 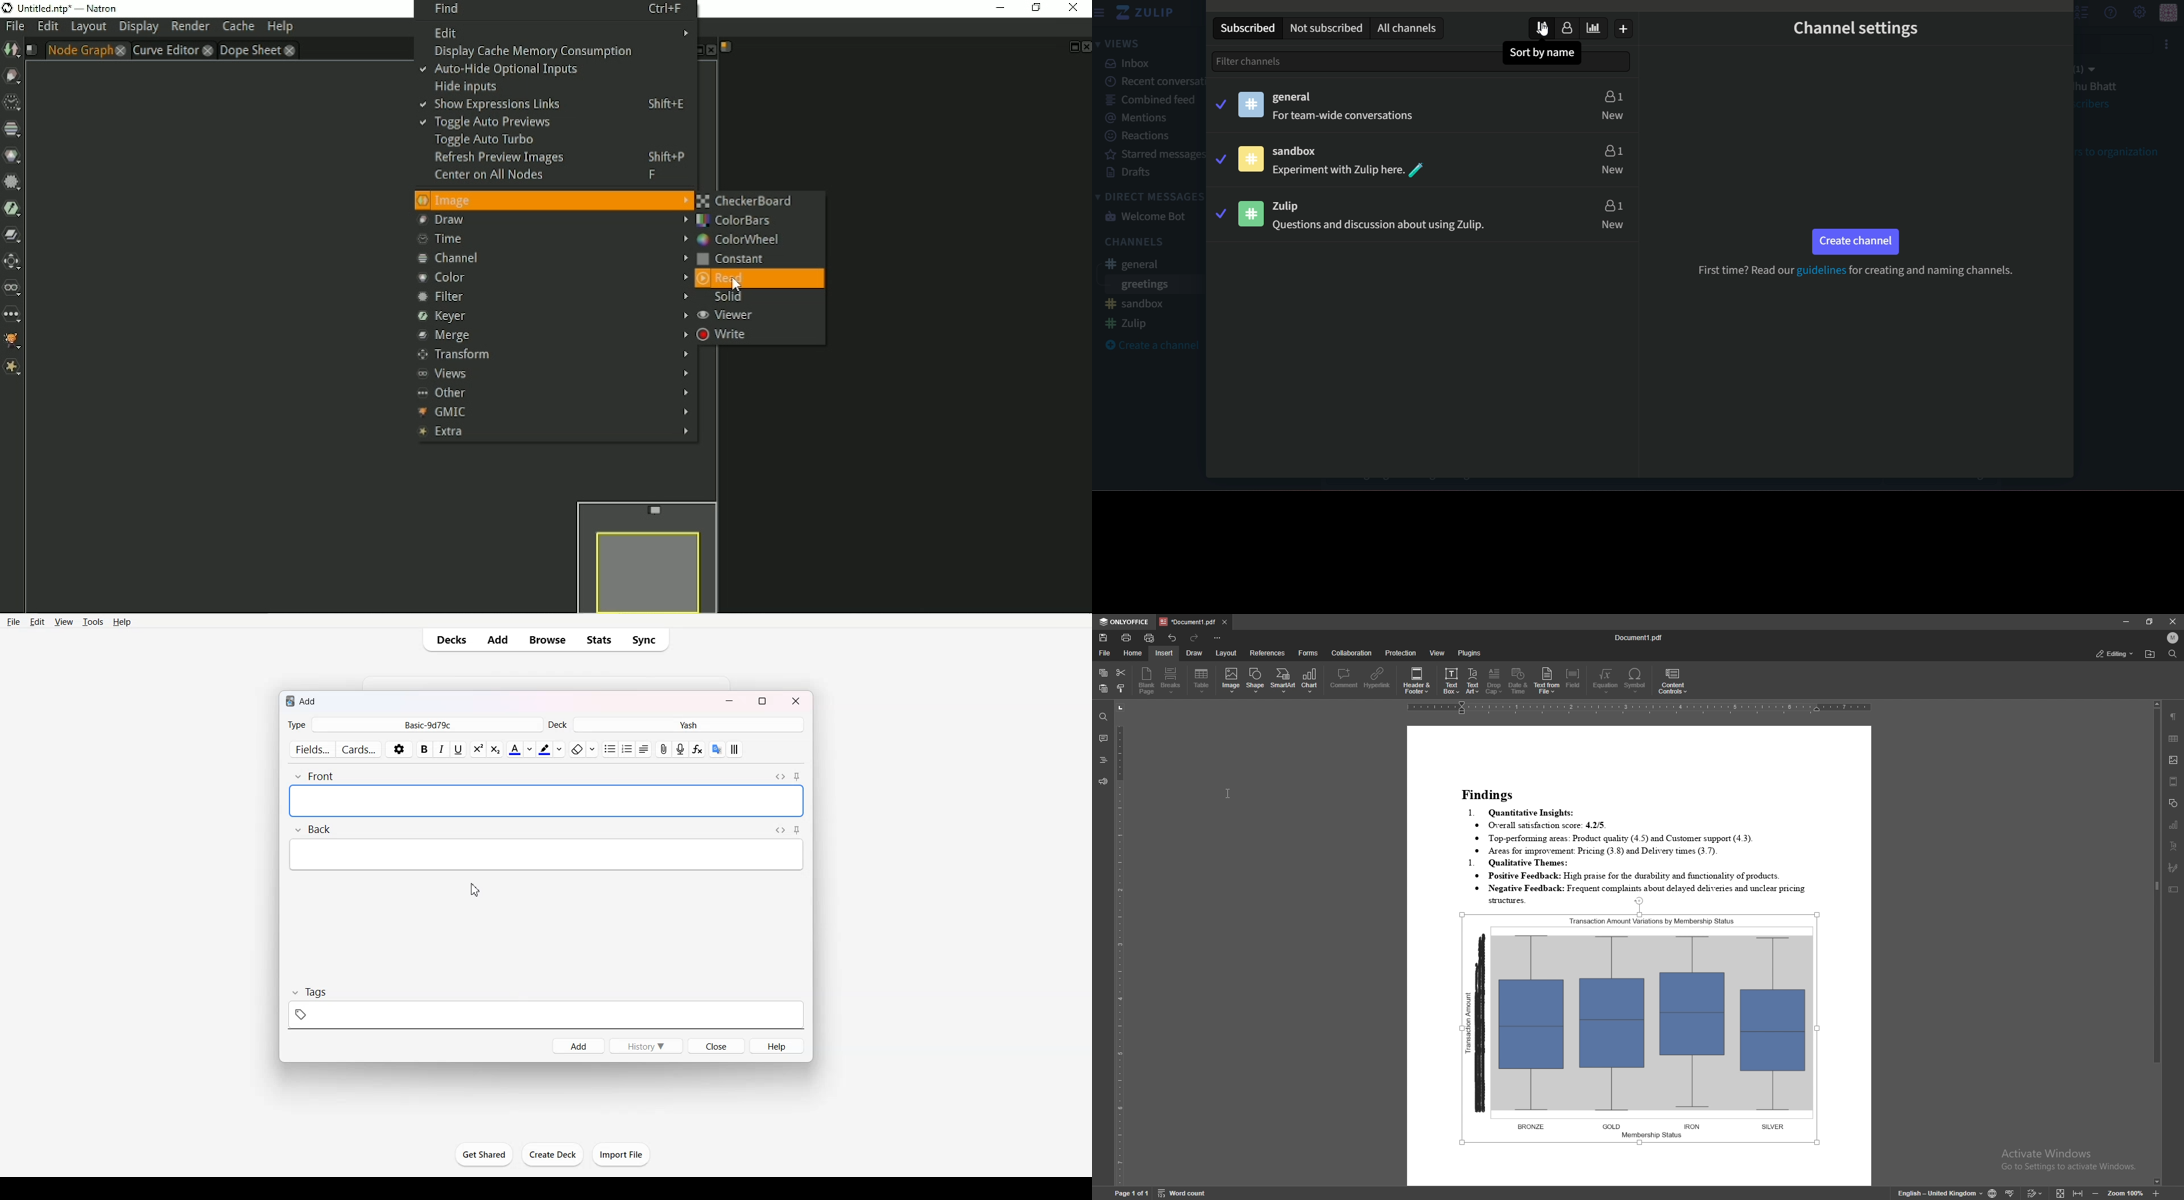 I want to click on Alignment, so click(x=645, y=749).